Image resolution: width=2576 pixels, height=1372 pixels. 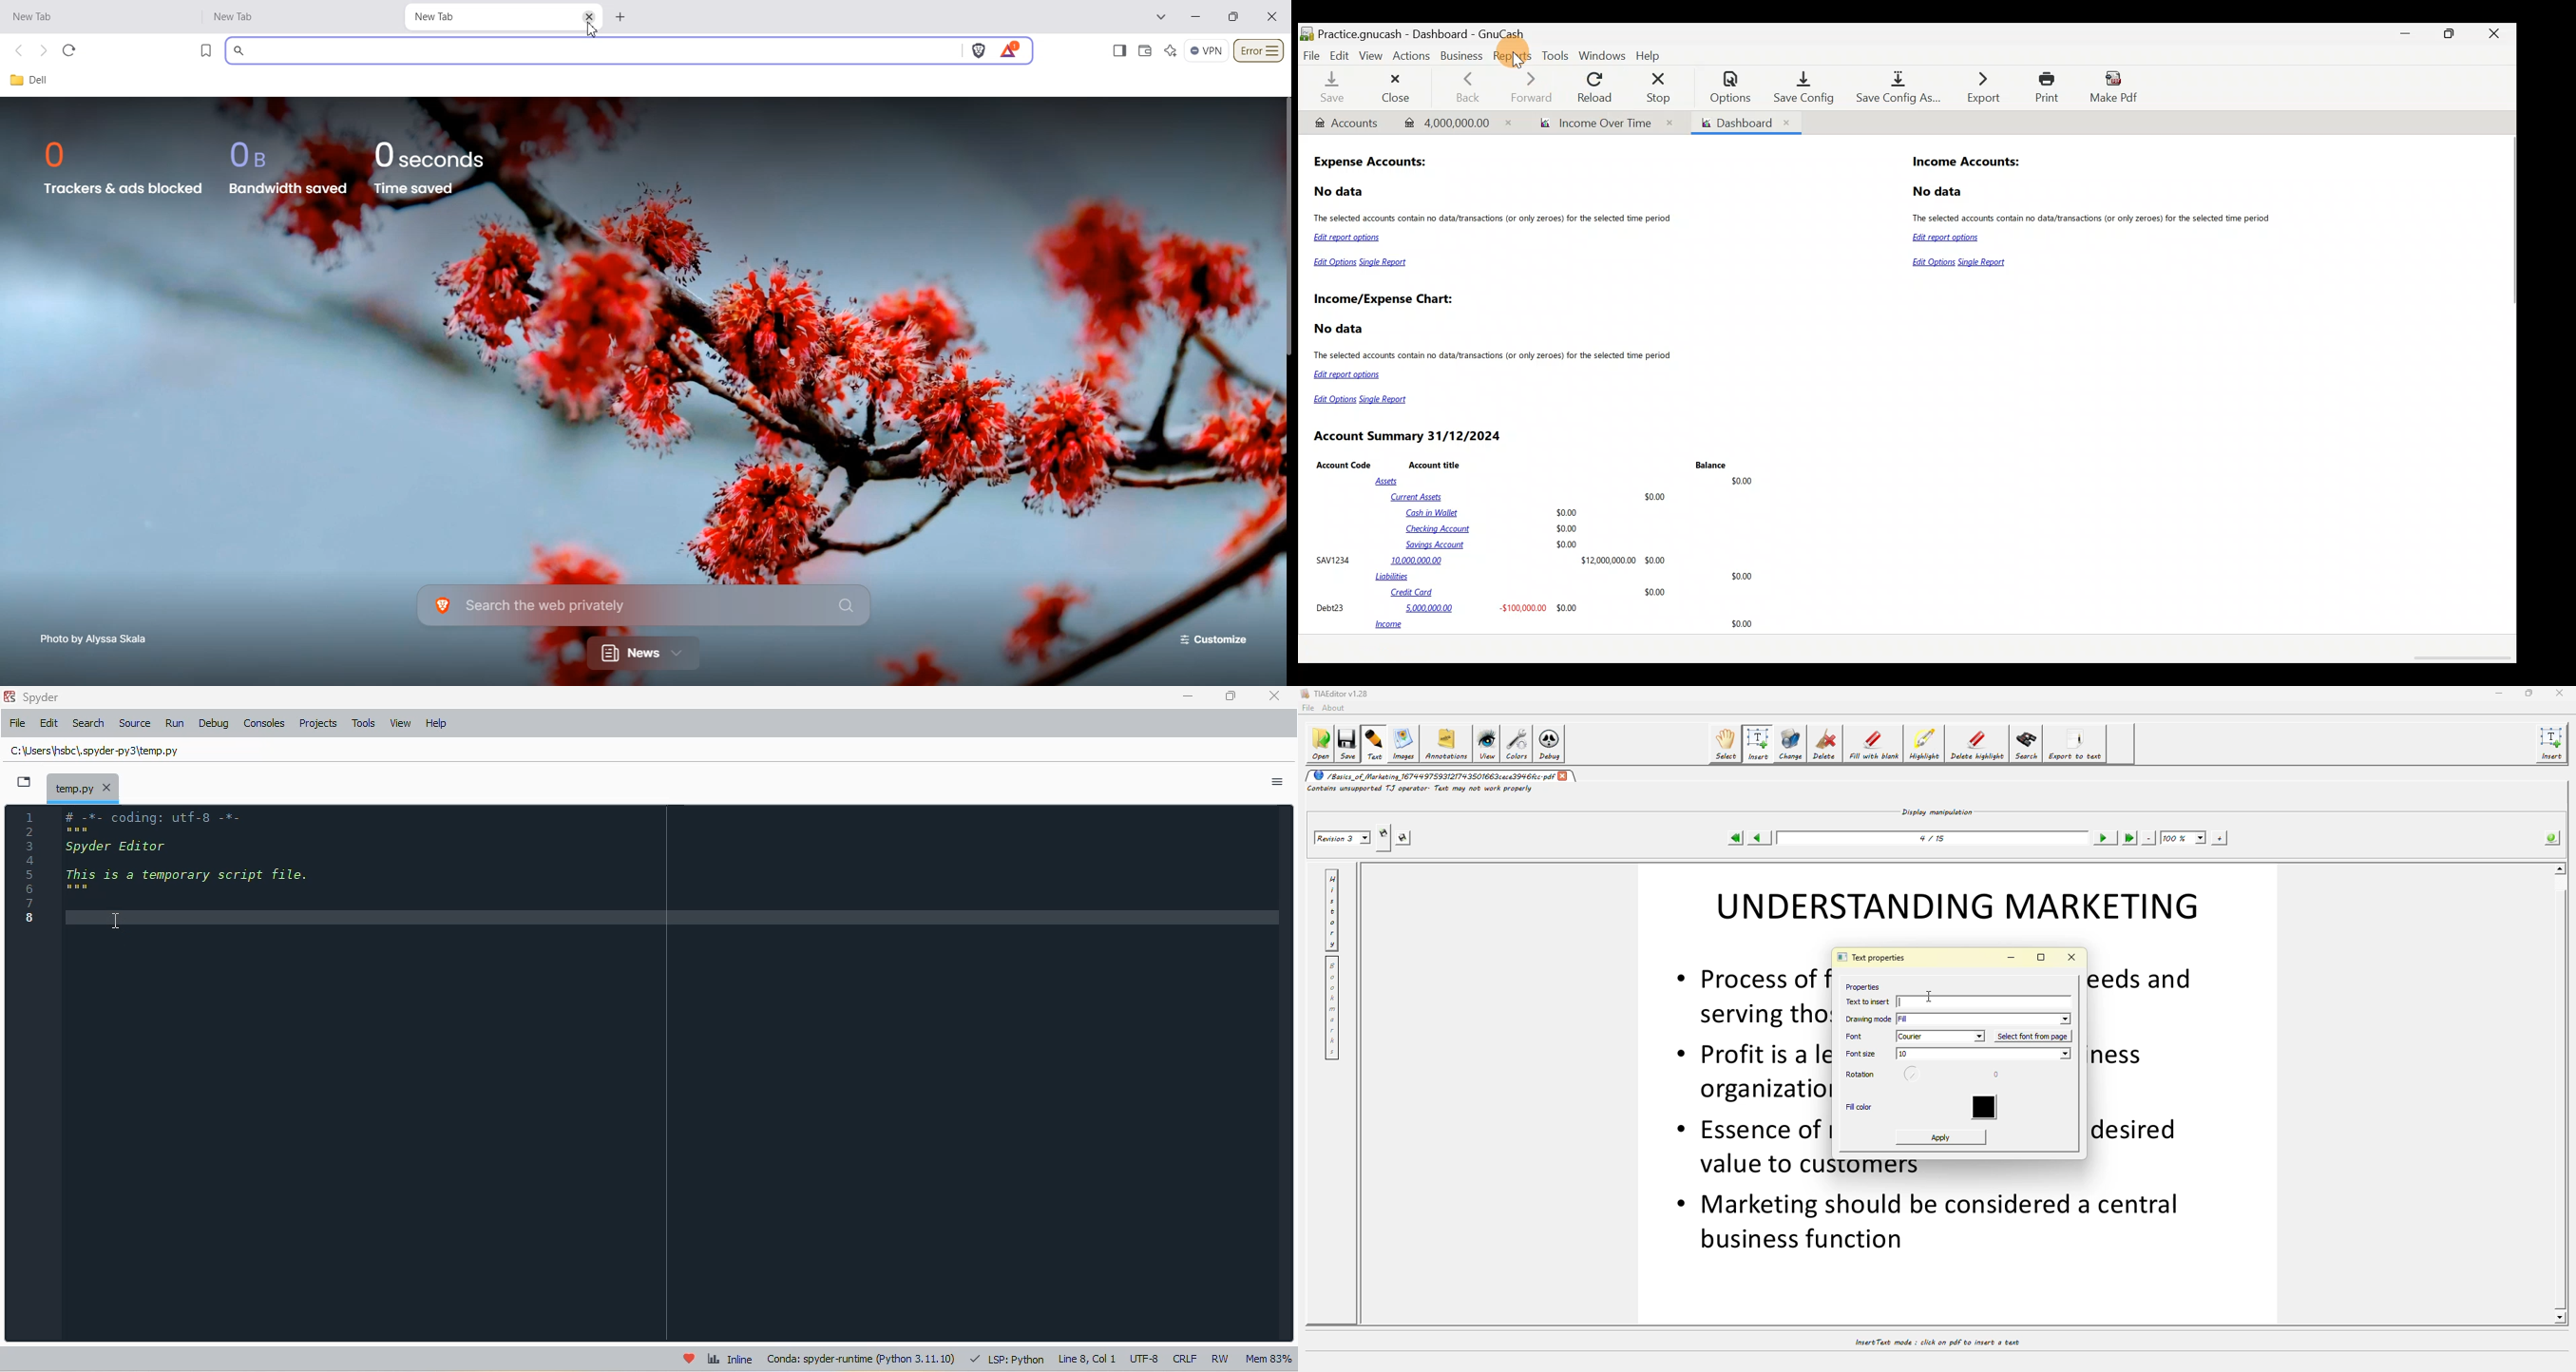 What do you see at coordinates (673, 1073) in the screenshot?
I see `editor` at bounding box center [673, 1073].